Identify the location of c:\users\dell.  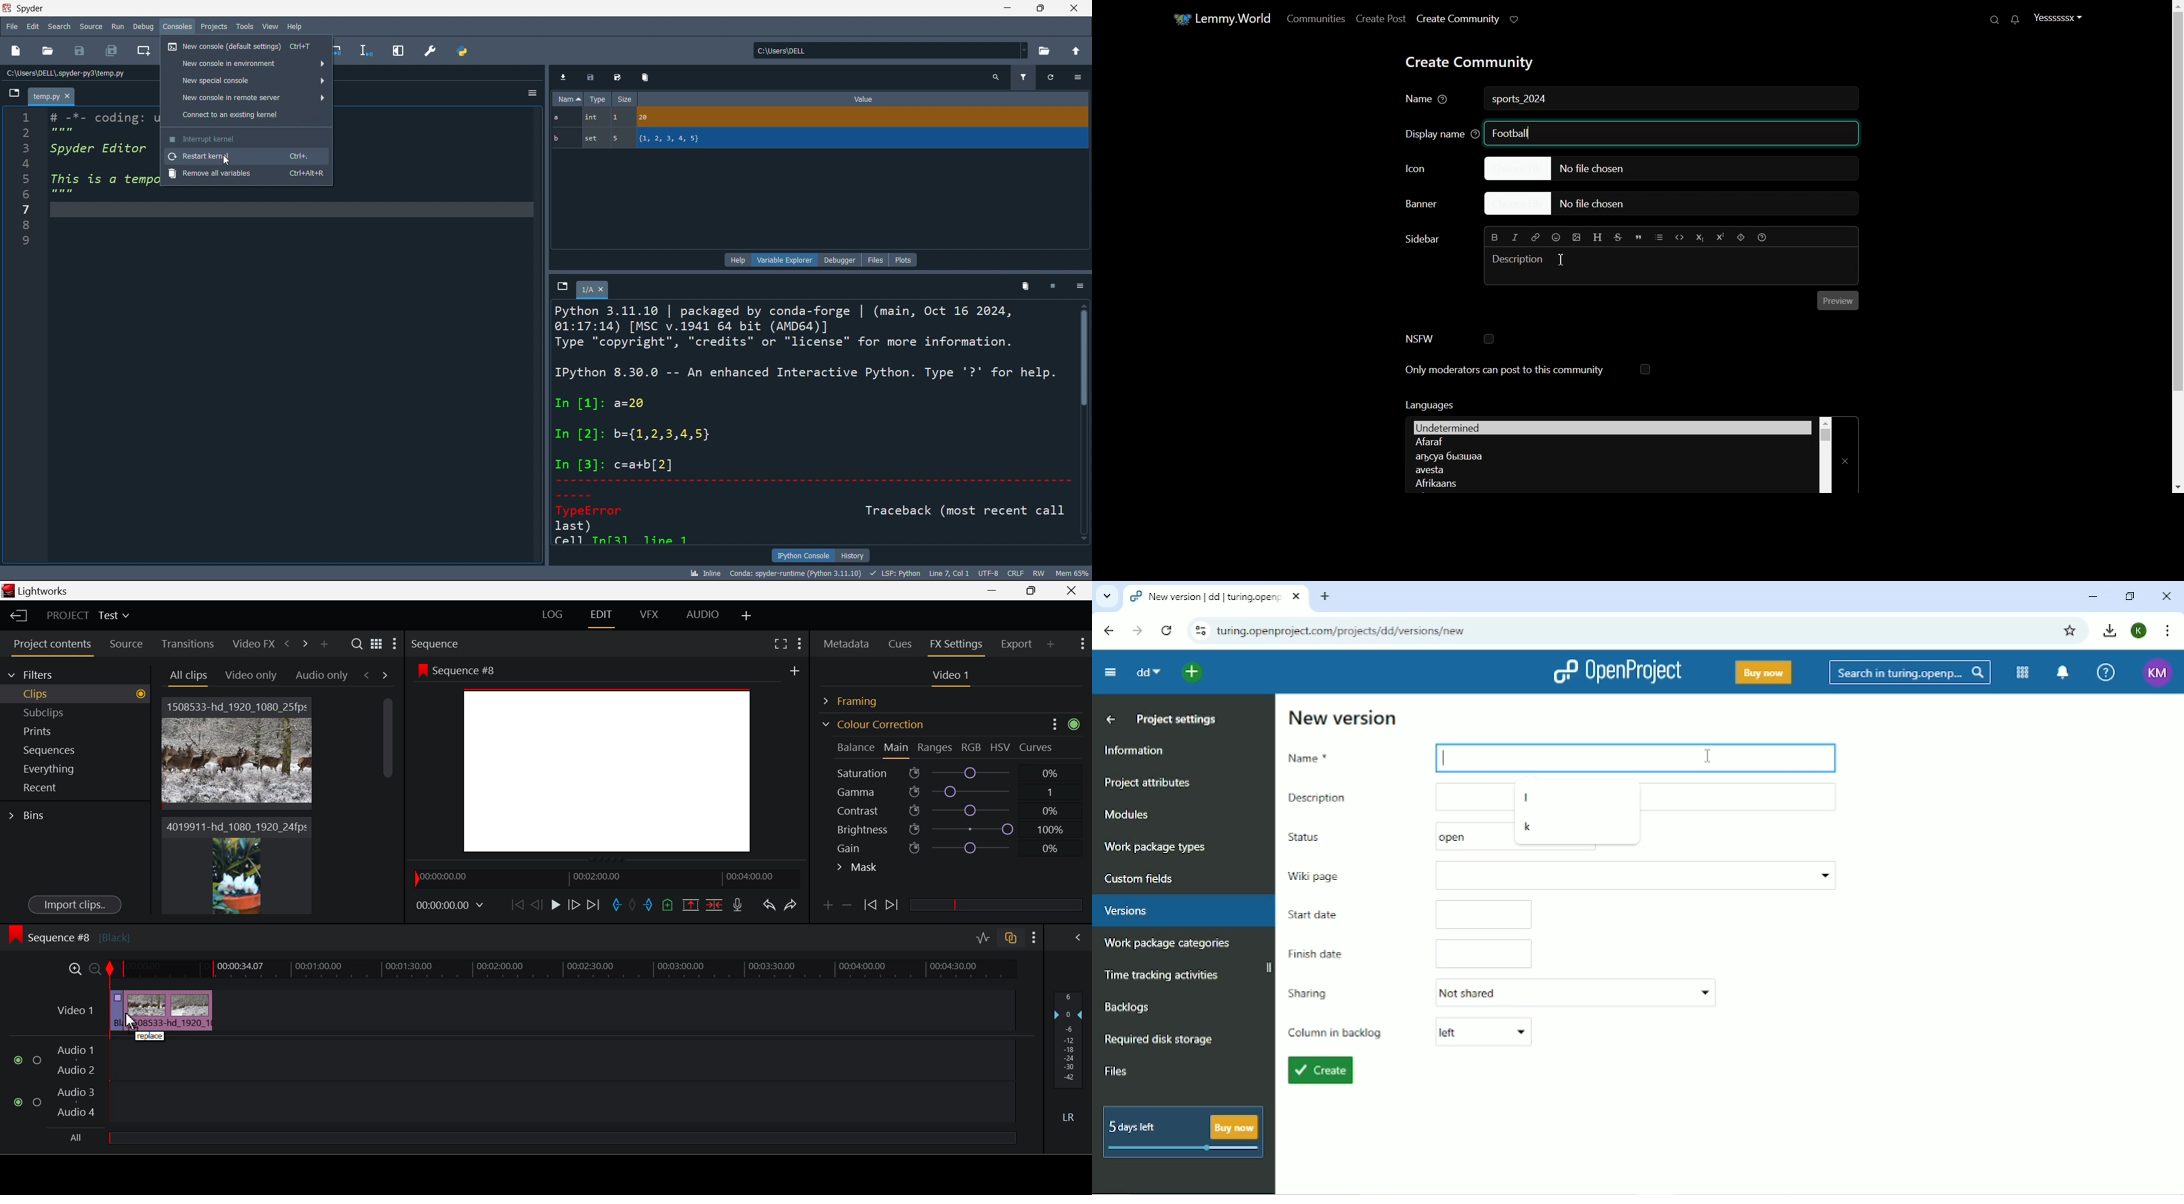
(891, 48).